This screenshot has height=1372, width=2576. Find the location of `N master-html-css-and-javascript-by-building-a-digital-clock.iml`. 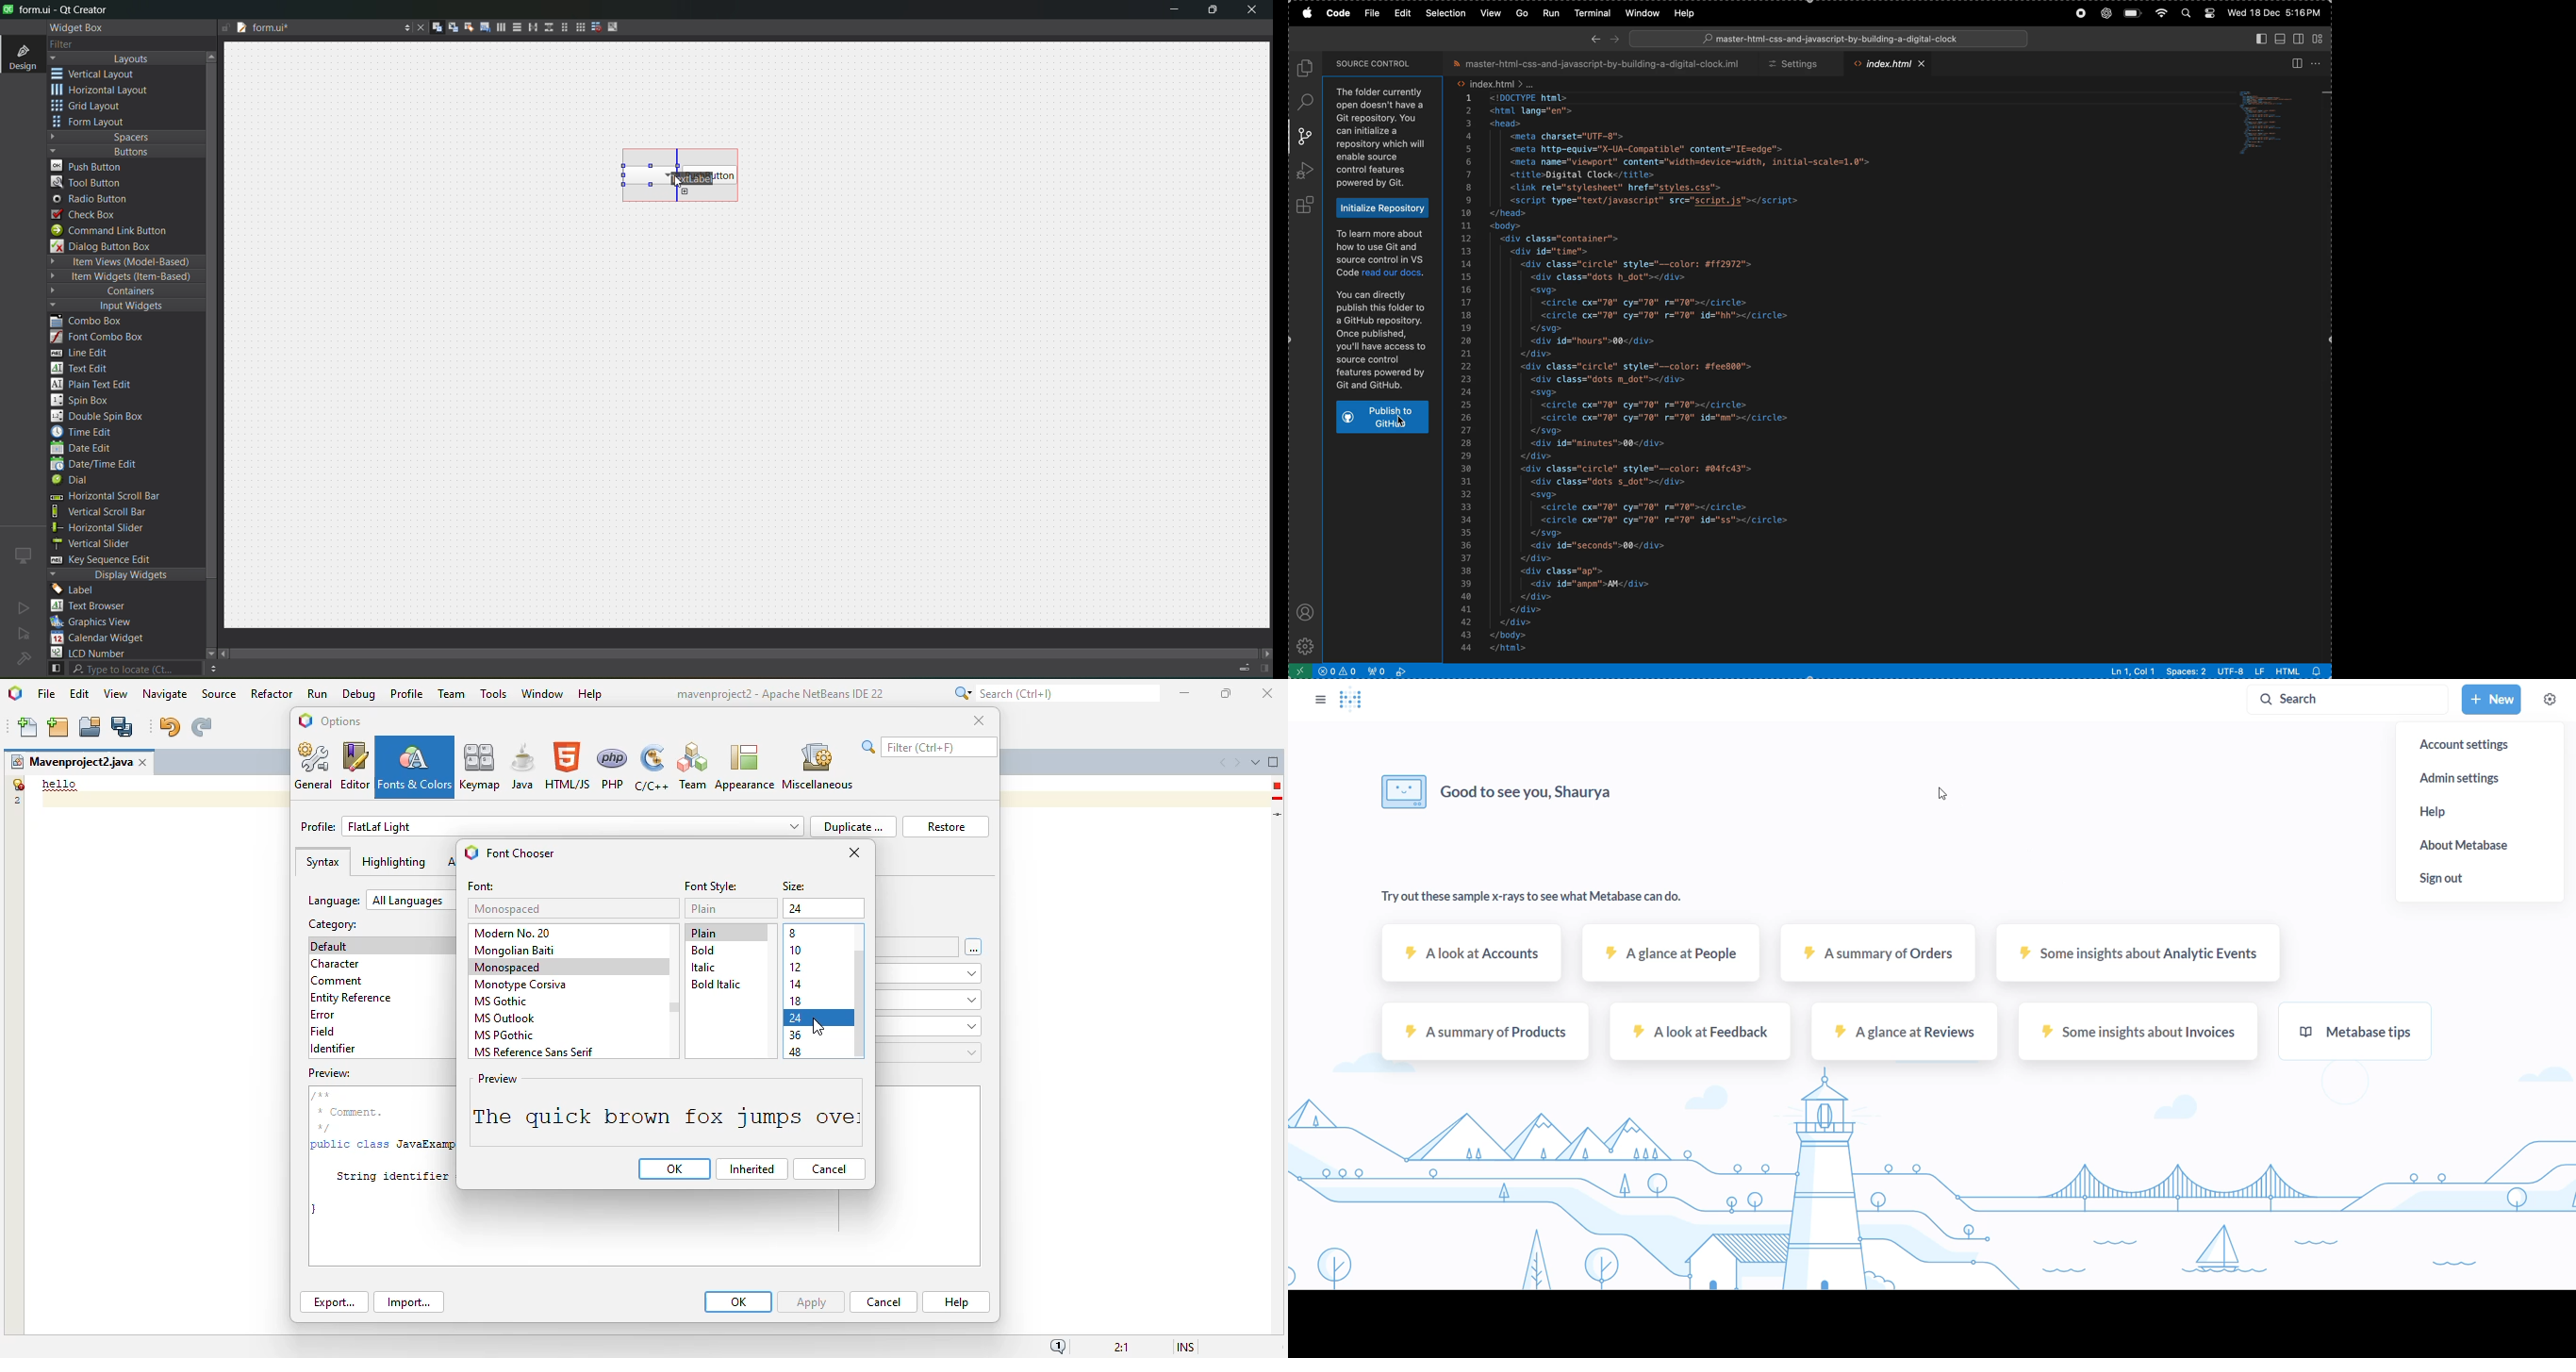

N master-html-css-and-javascript-by-building-a-digital-clock.iml is located at coordinates (1599, 64).